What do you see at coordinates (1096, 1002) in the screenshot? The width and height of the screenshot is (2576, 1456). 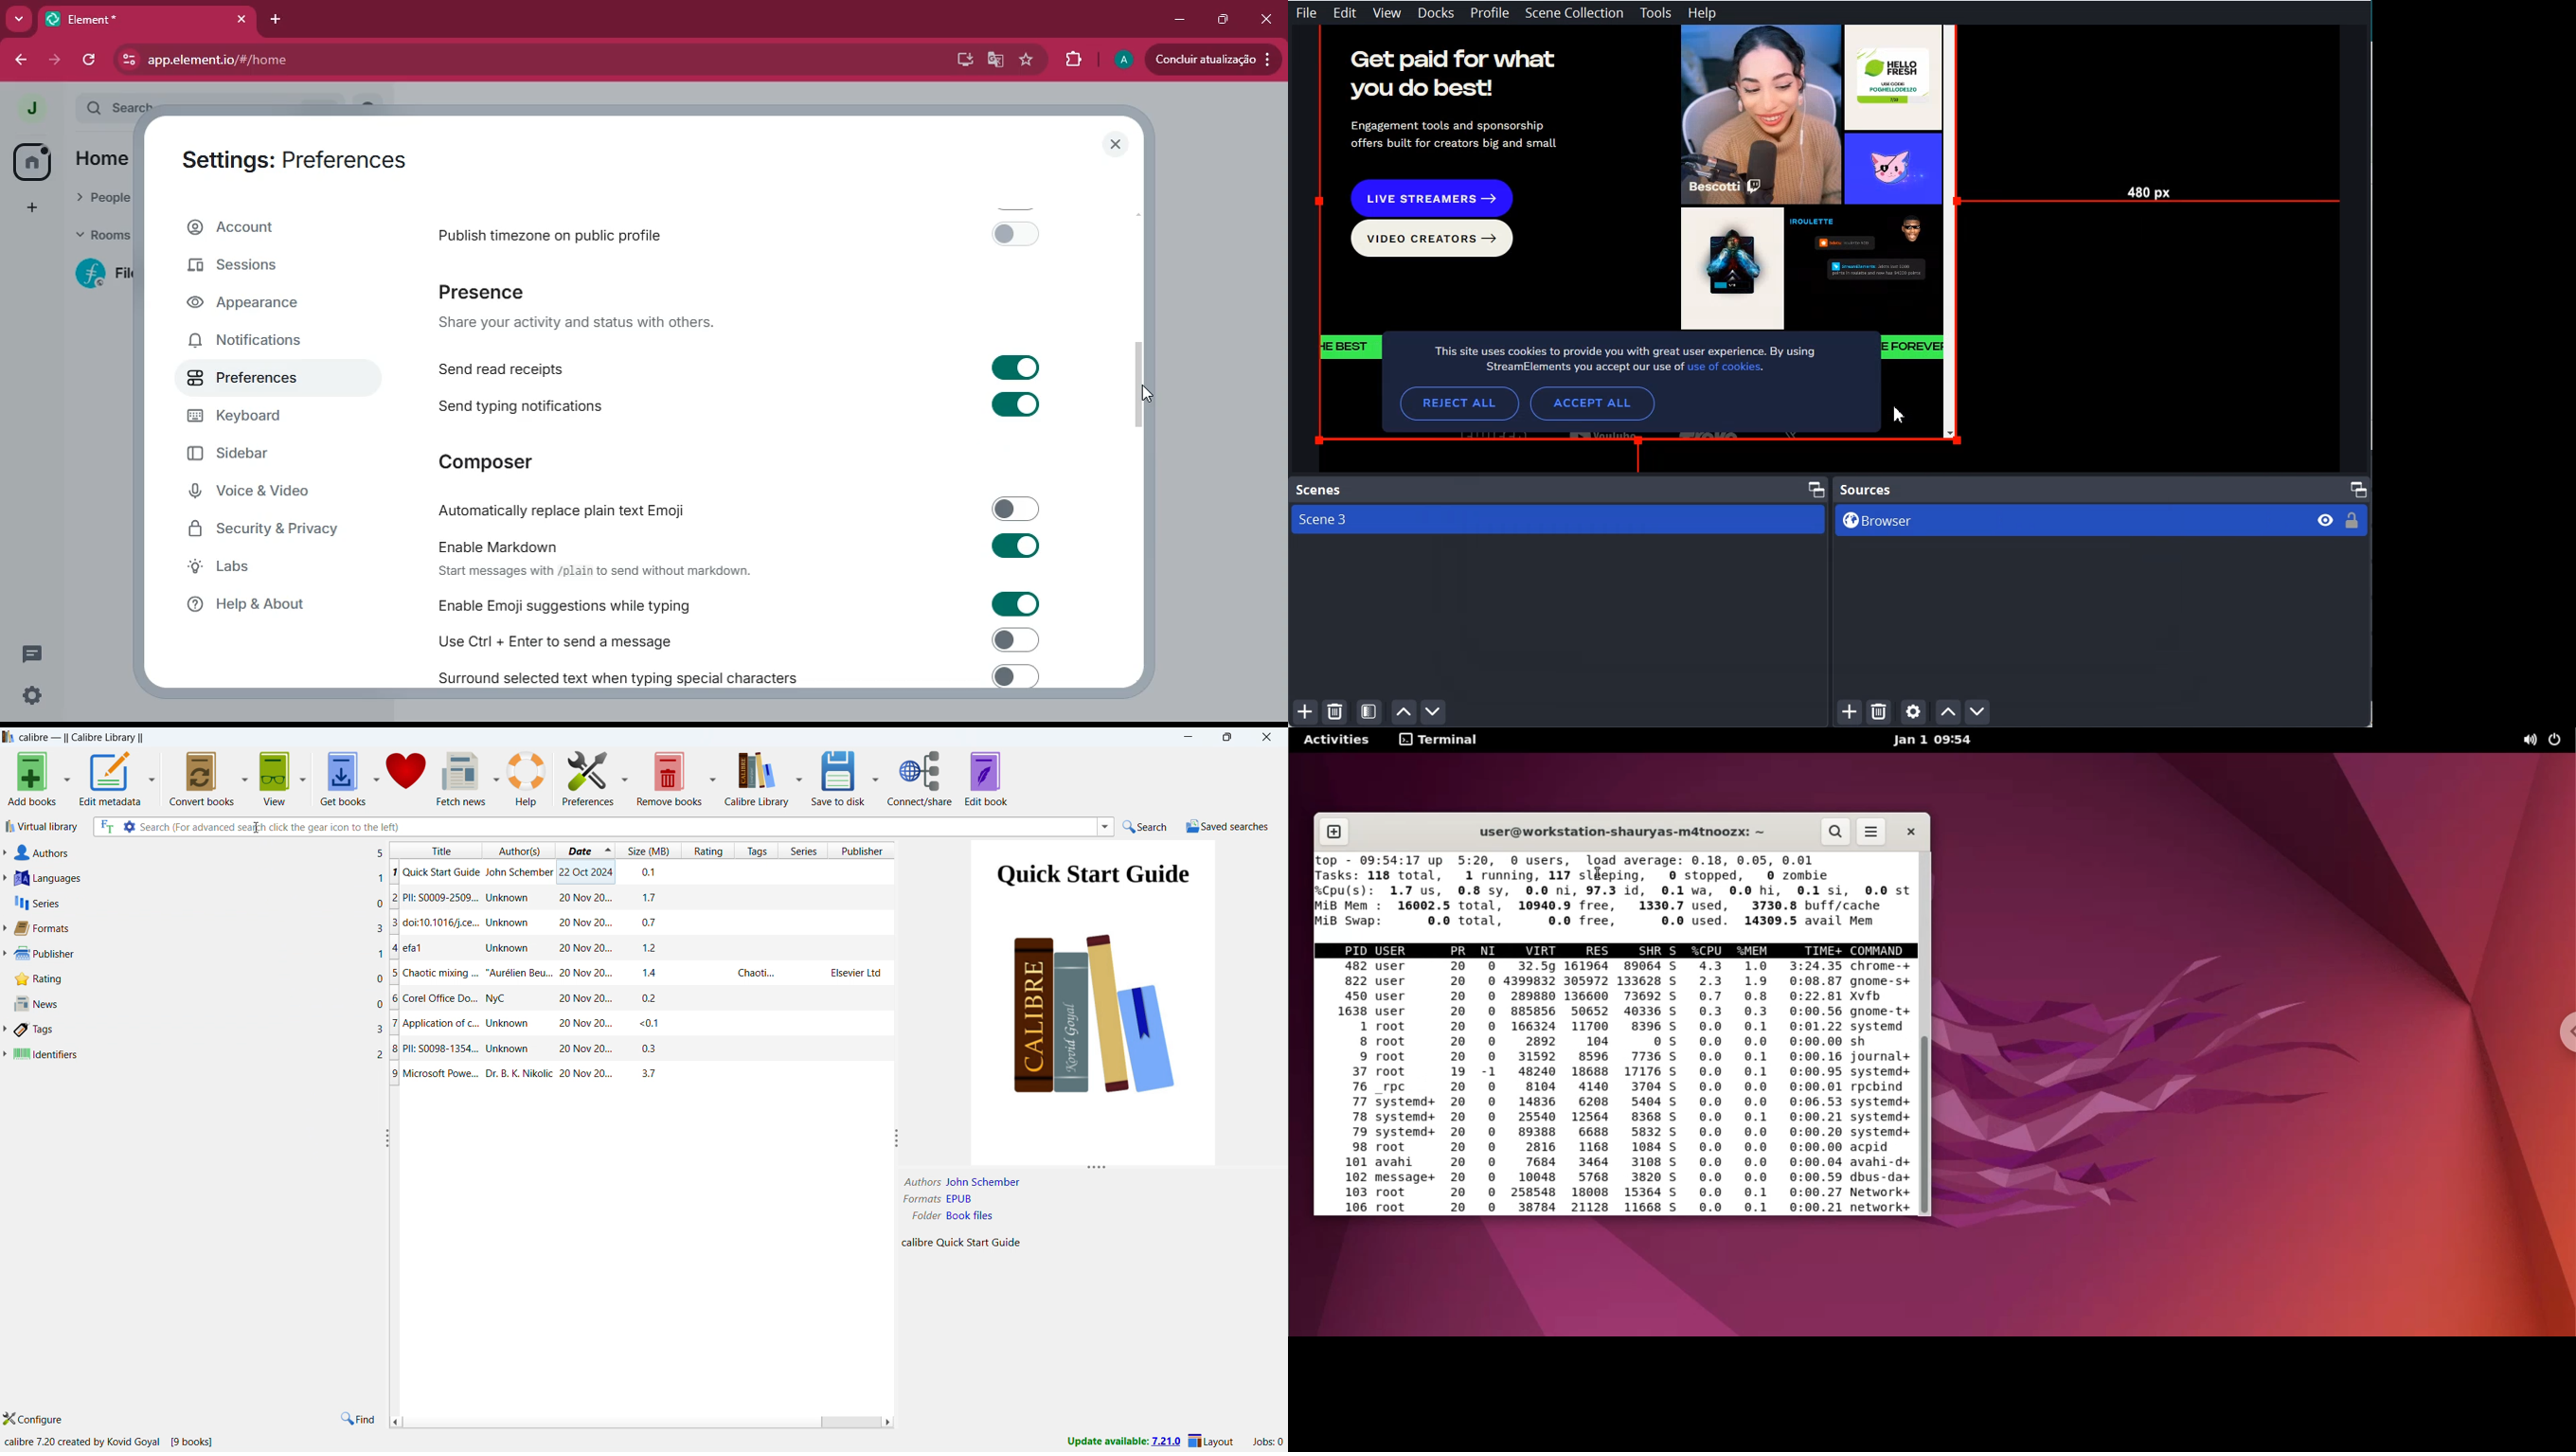 I see `double click to open book details` at bounding box center [1096, 1002].